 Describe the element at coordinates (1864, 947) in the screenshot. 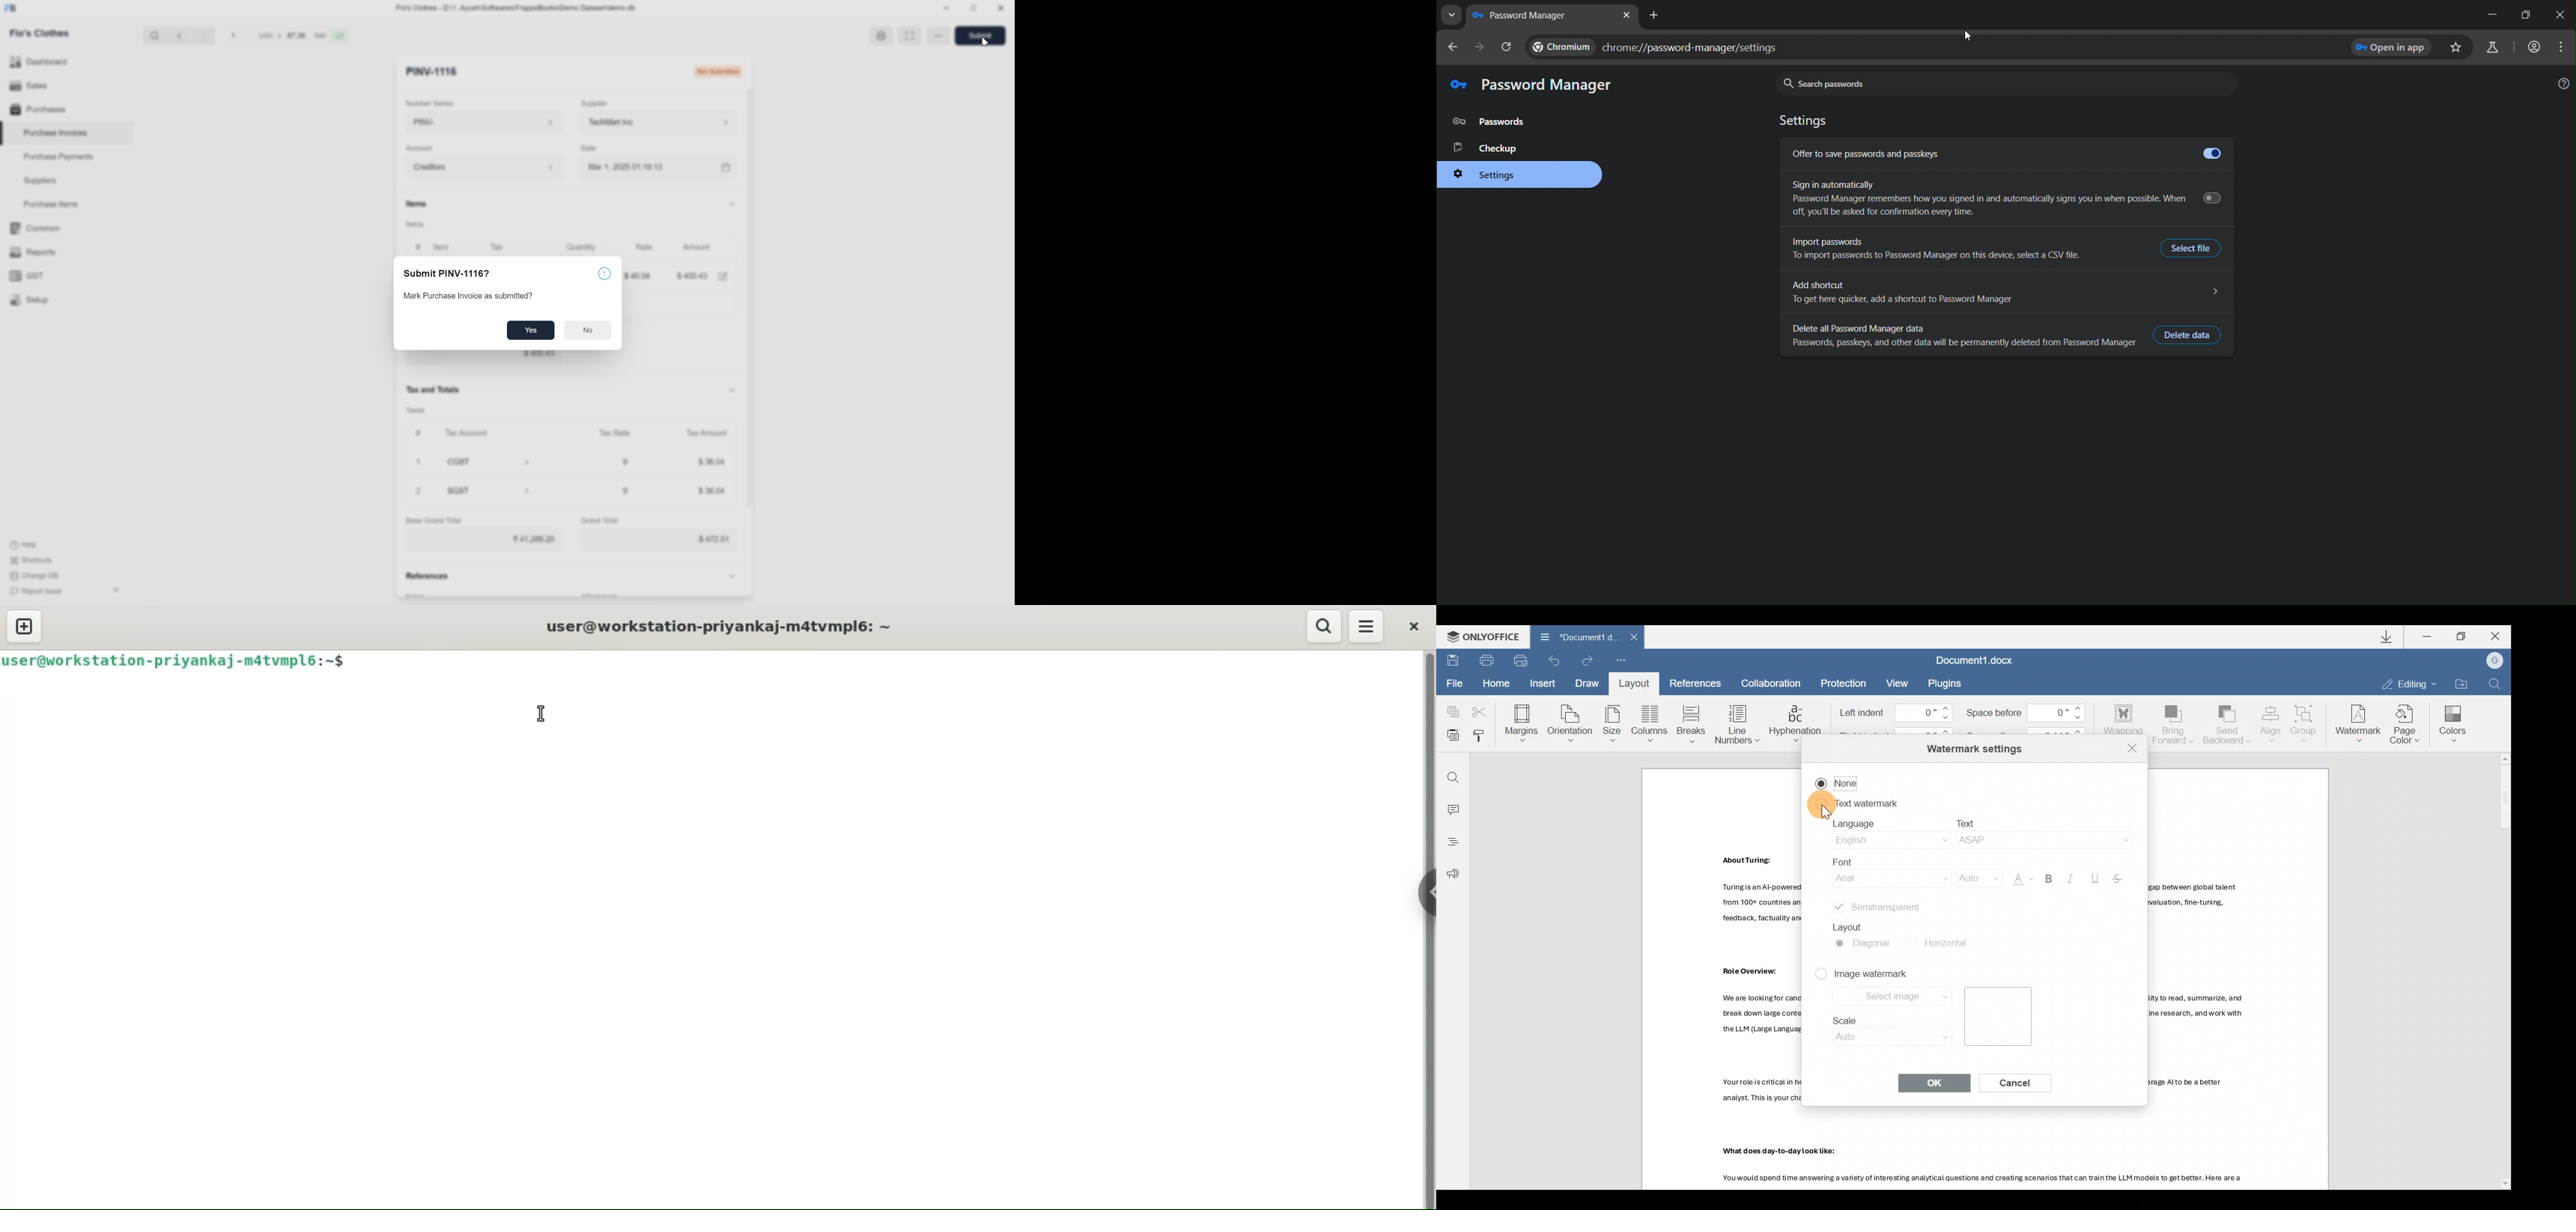

I see `Diagonal` at that location.